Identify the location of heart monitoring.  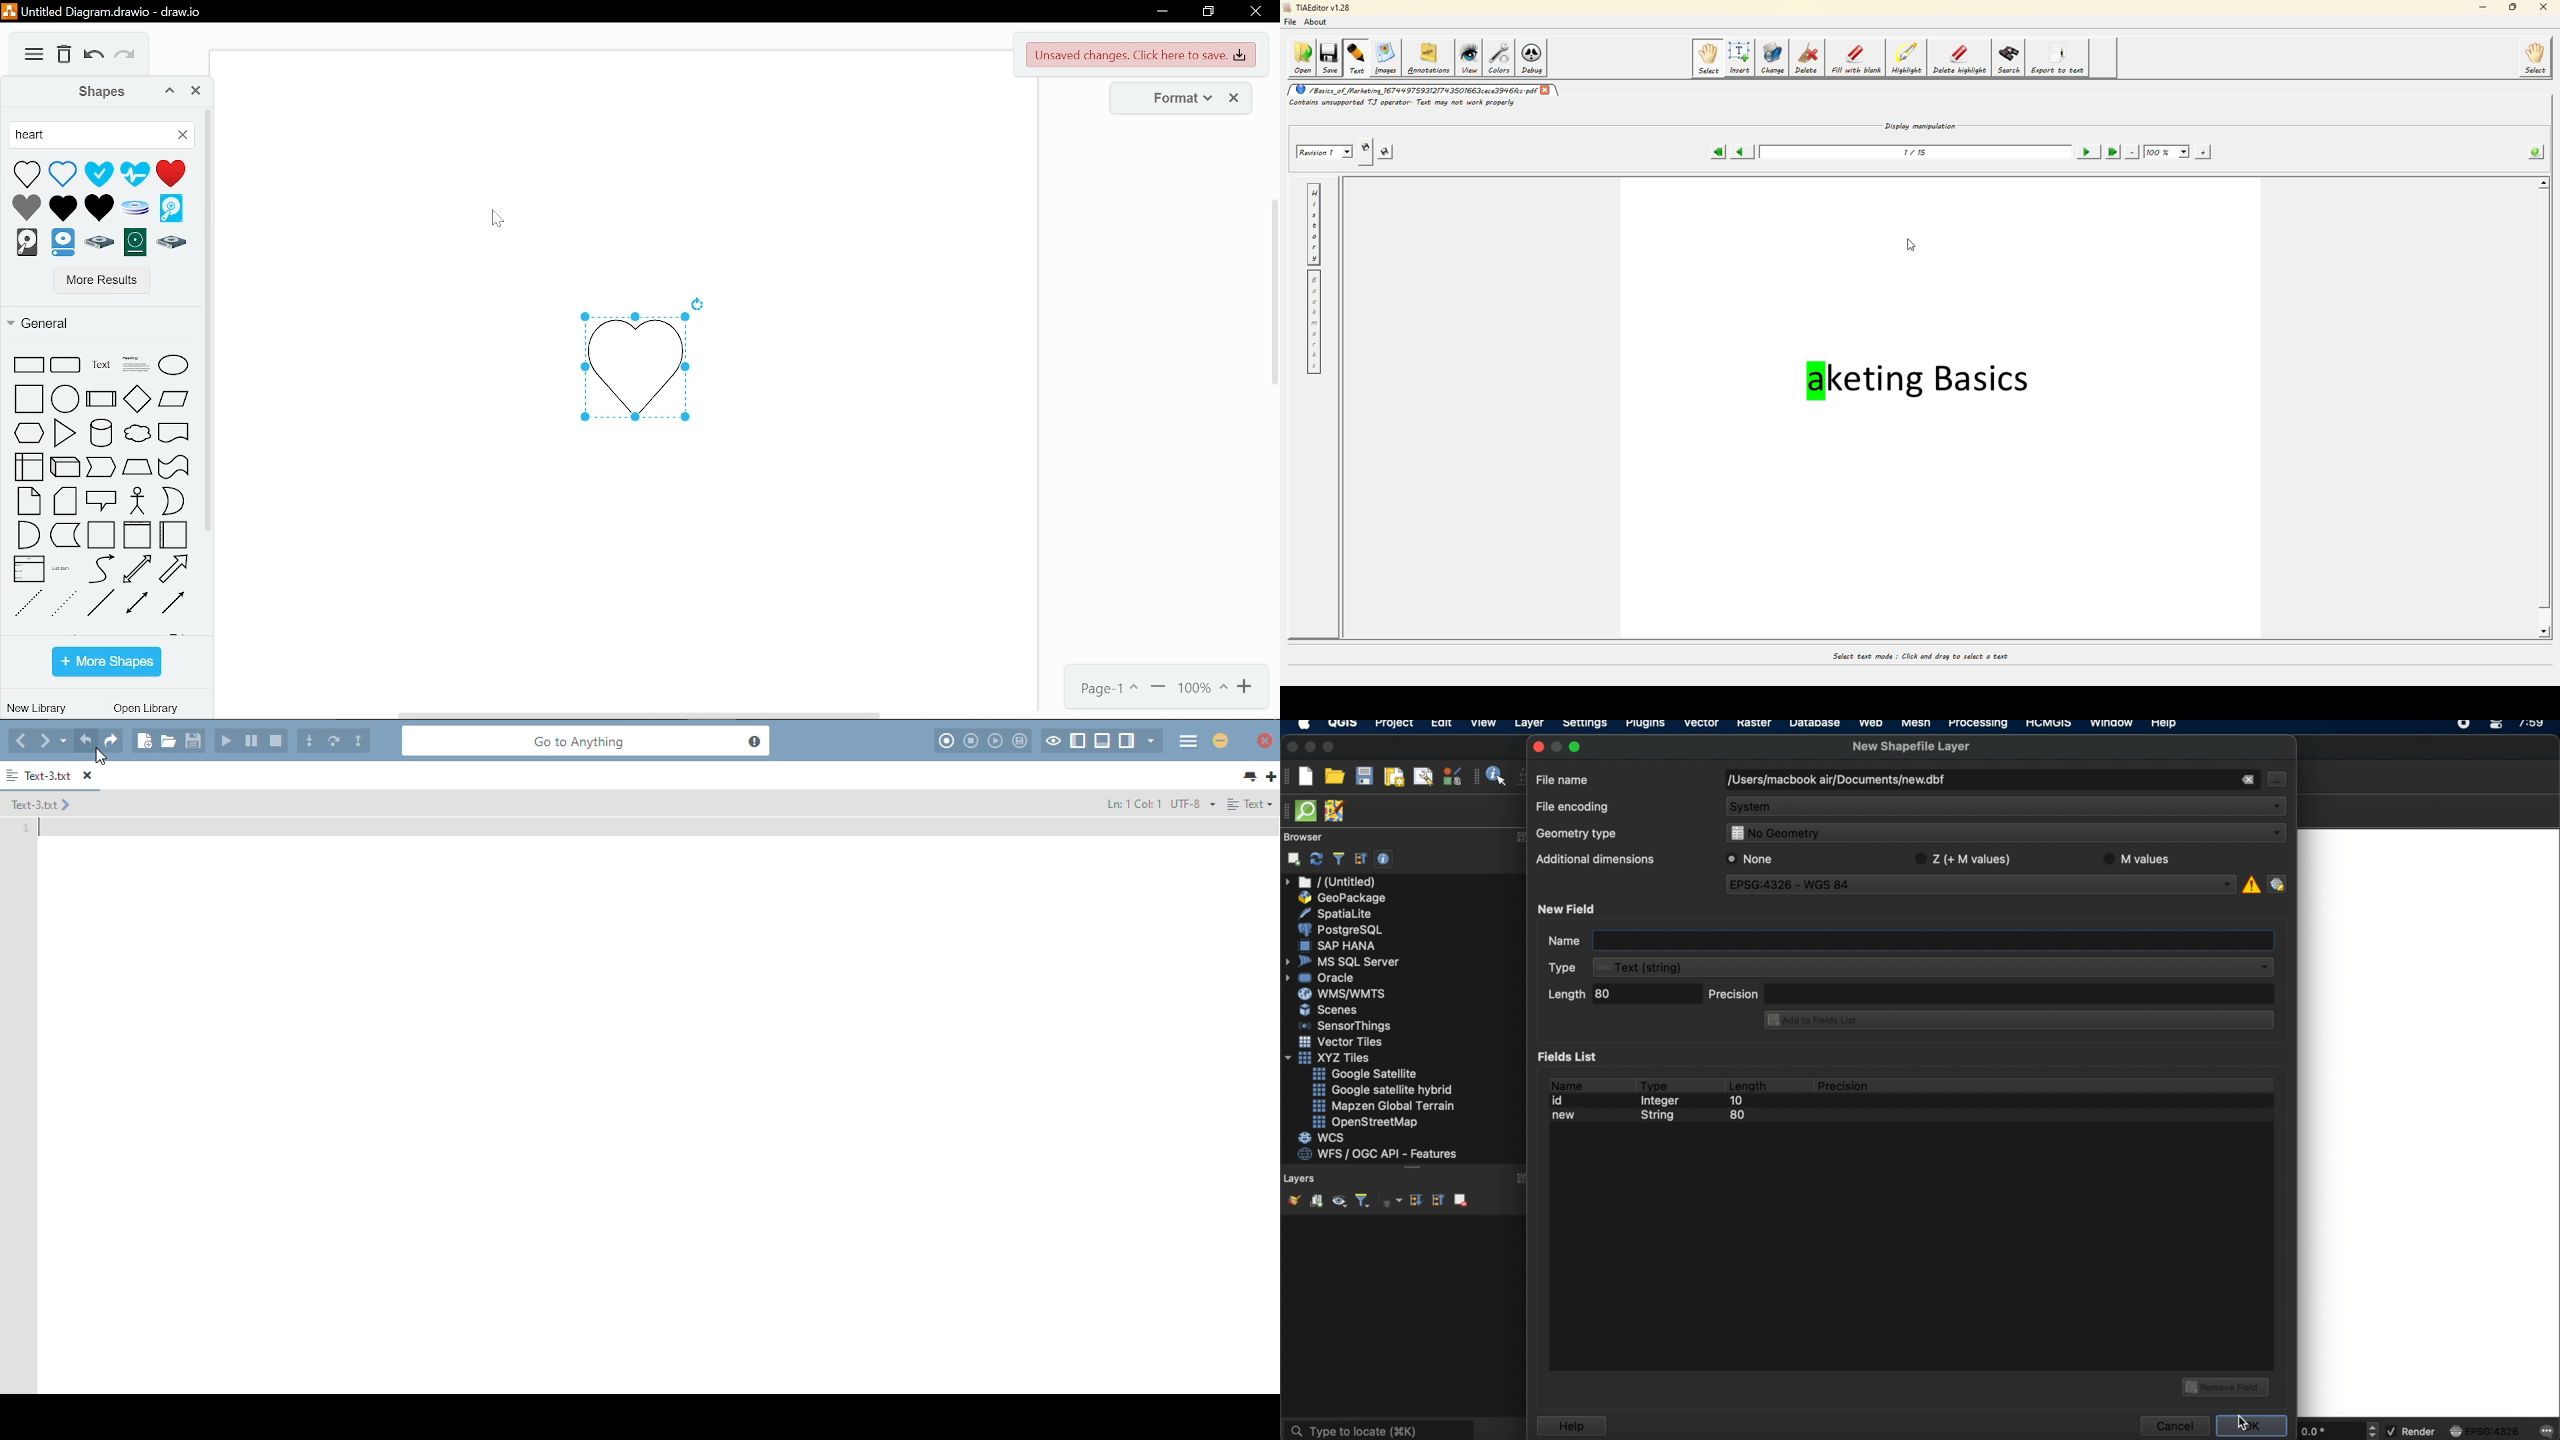
(135, 174).